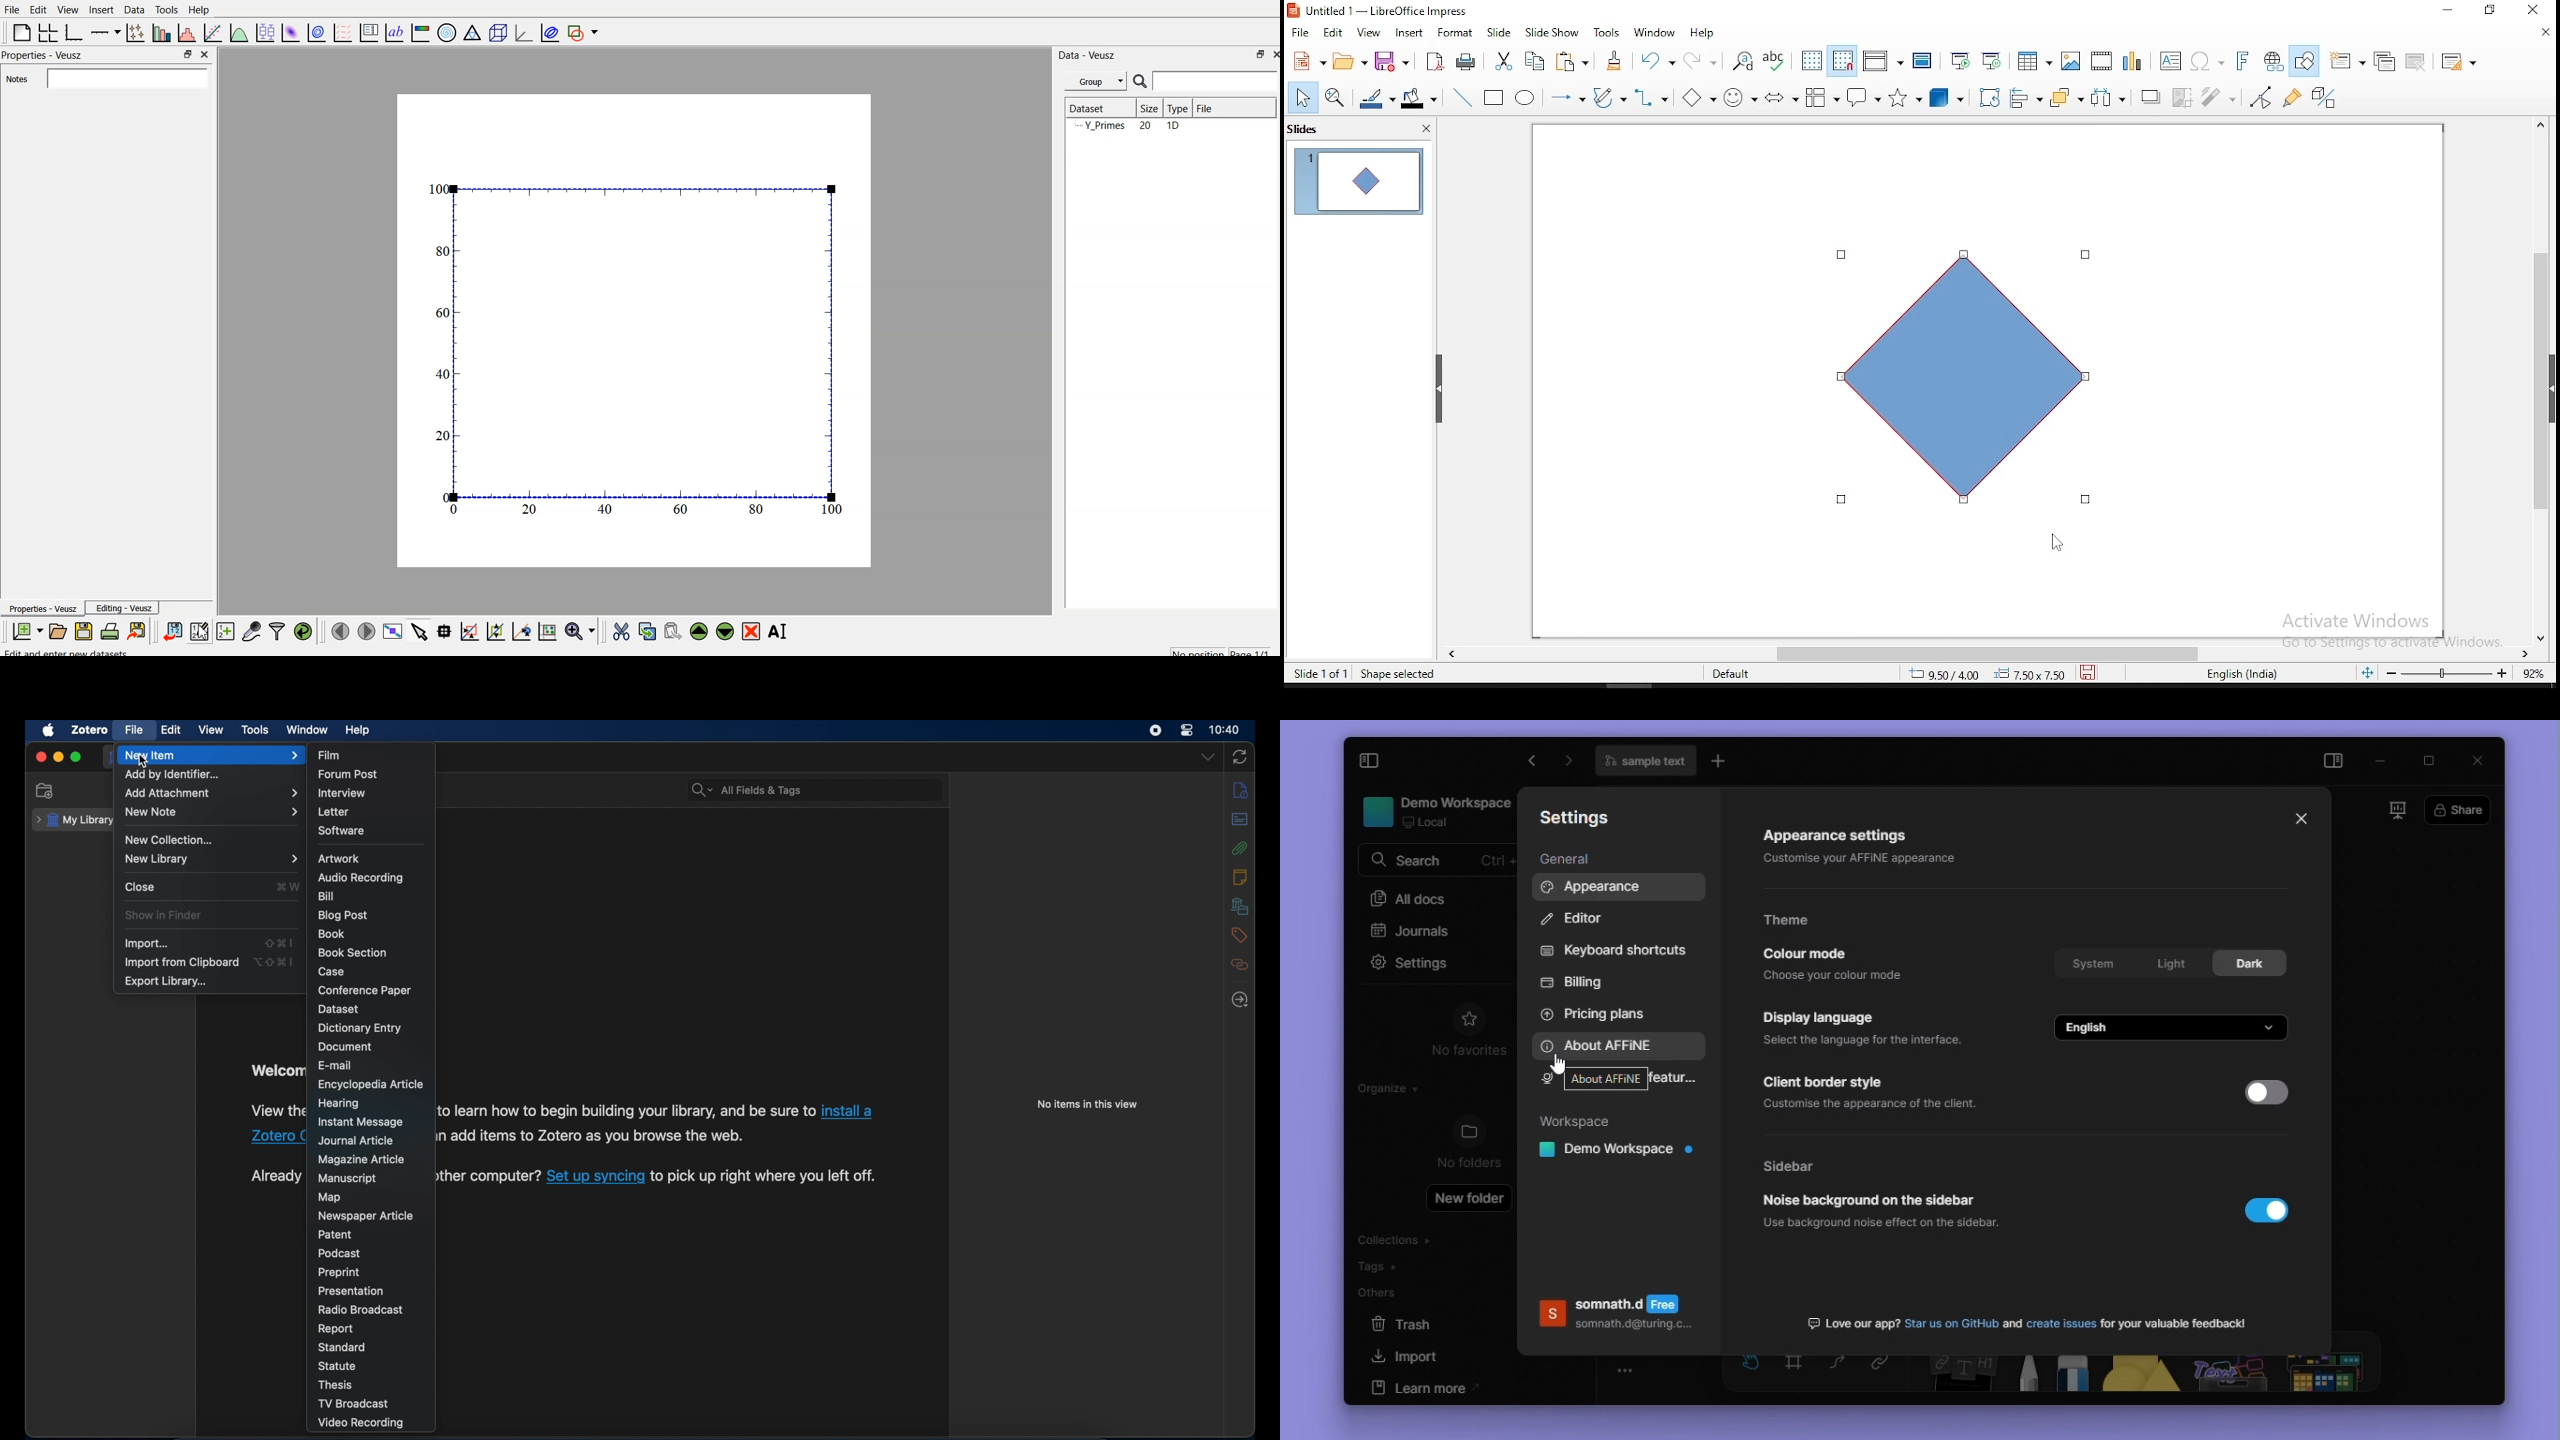 The image size is (2576, 1456). Describe the element at coordinates (2447, 673) in the screenshot. I see `zoom level` at that location.